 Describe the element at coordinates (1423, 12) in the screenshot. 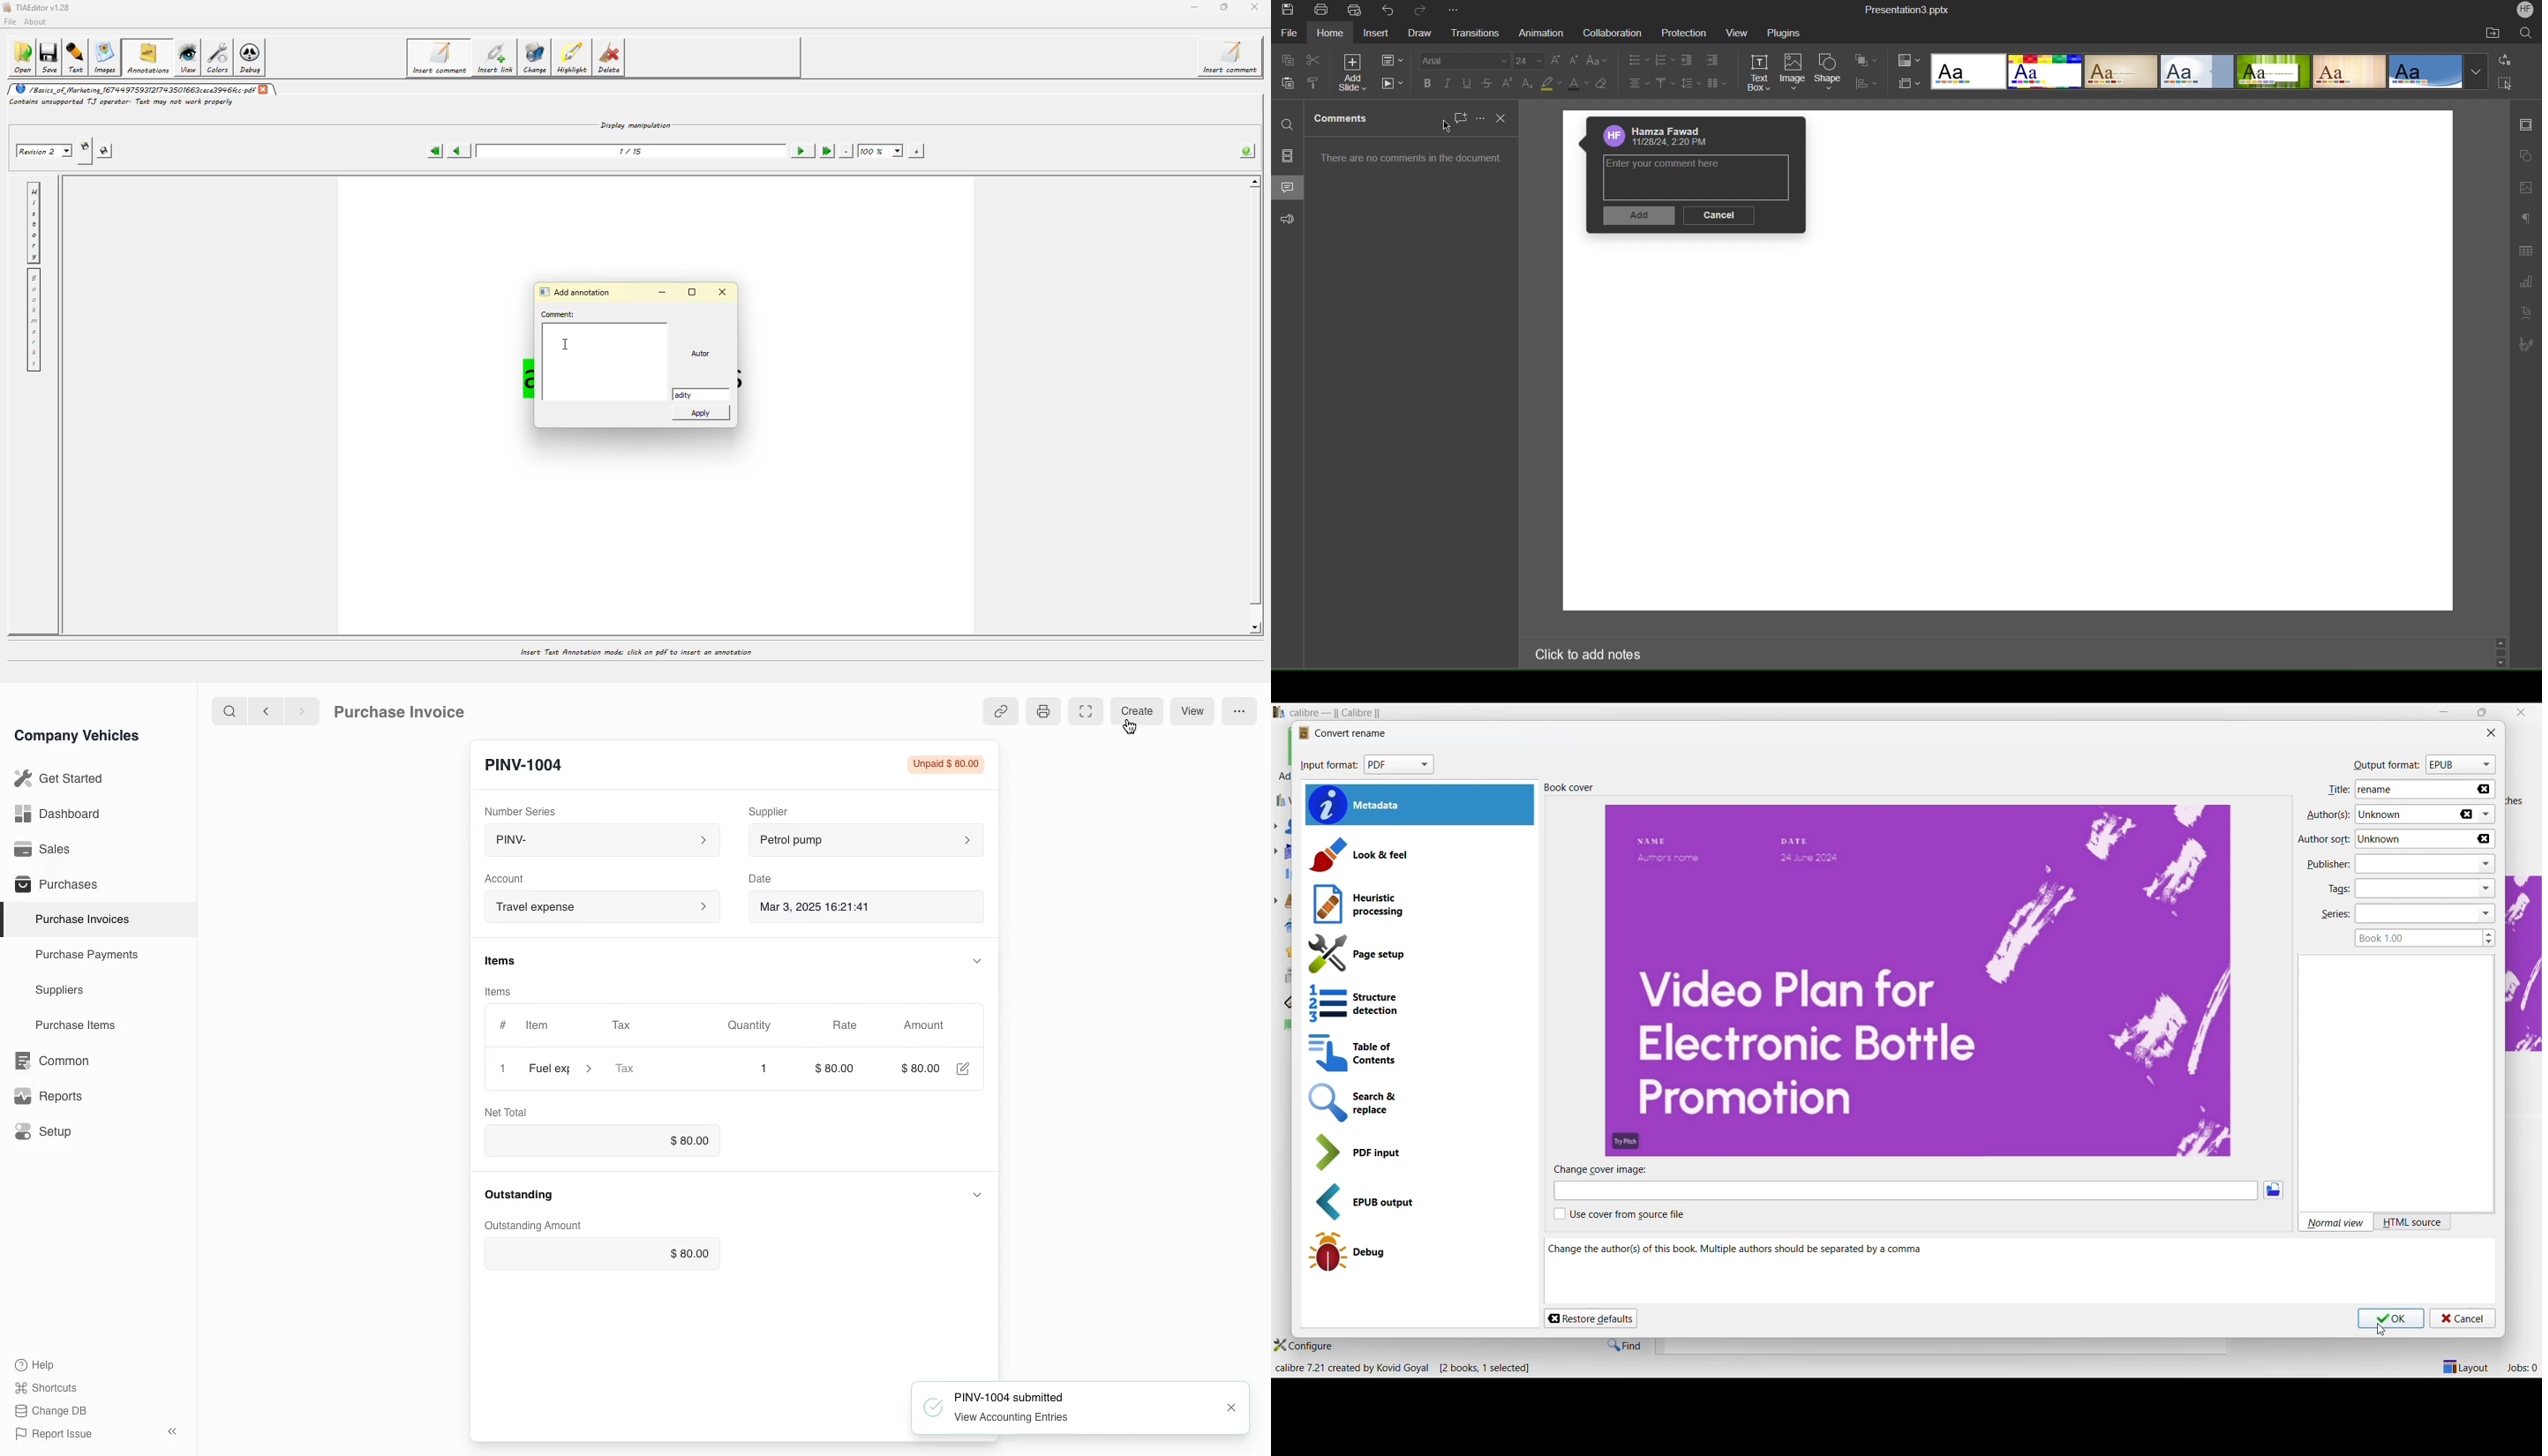

I see `Redo` at that location.